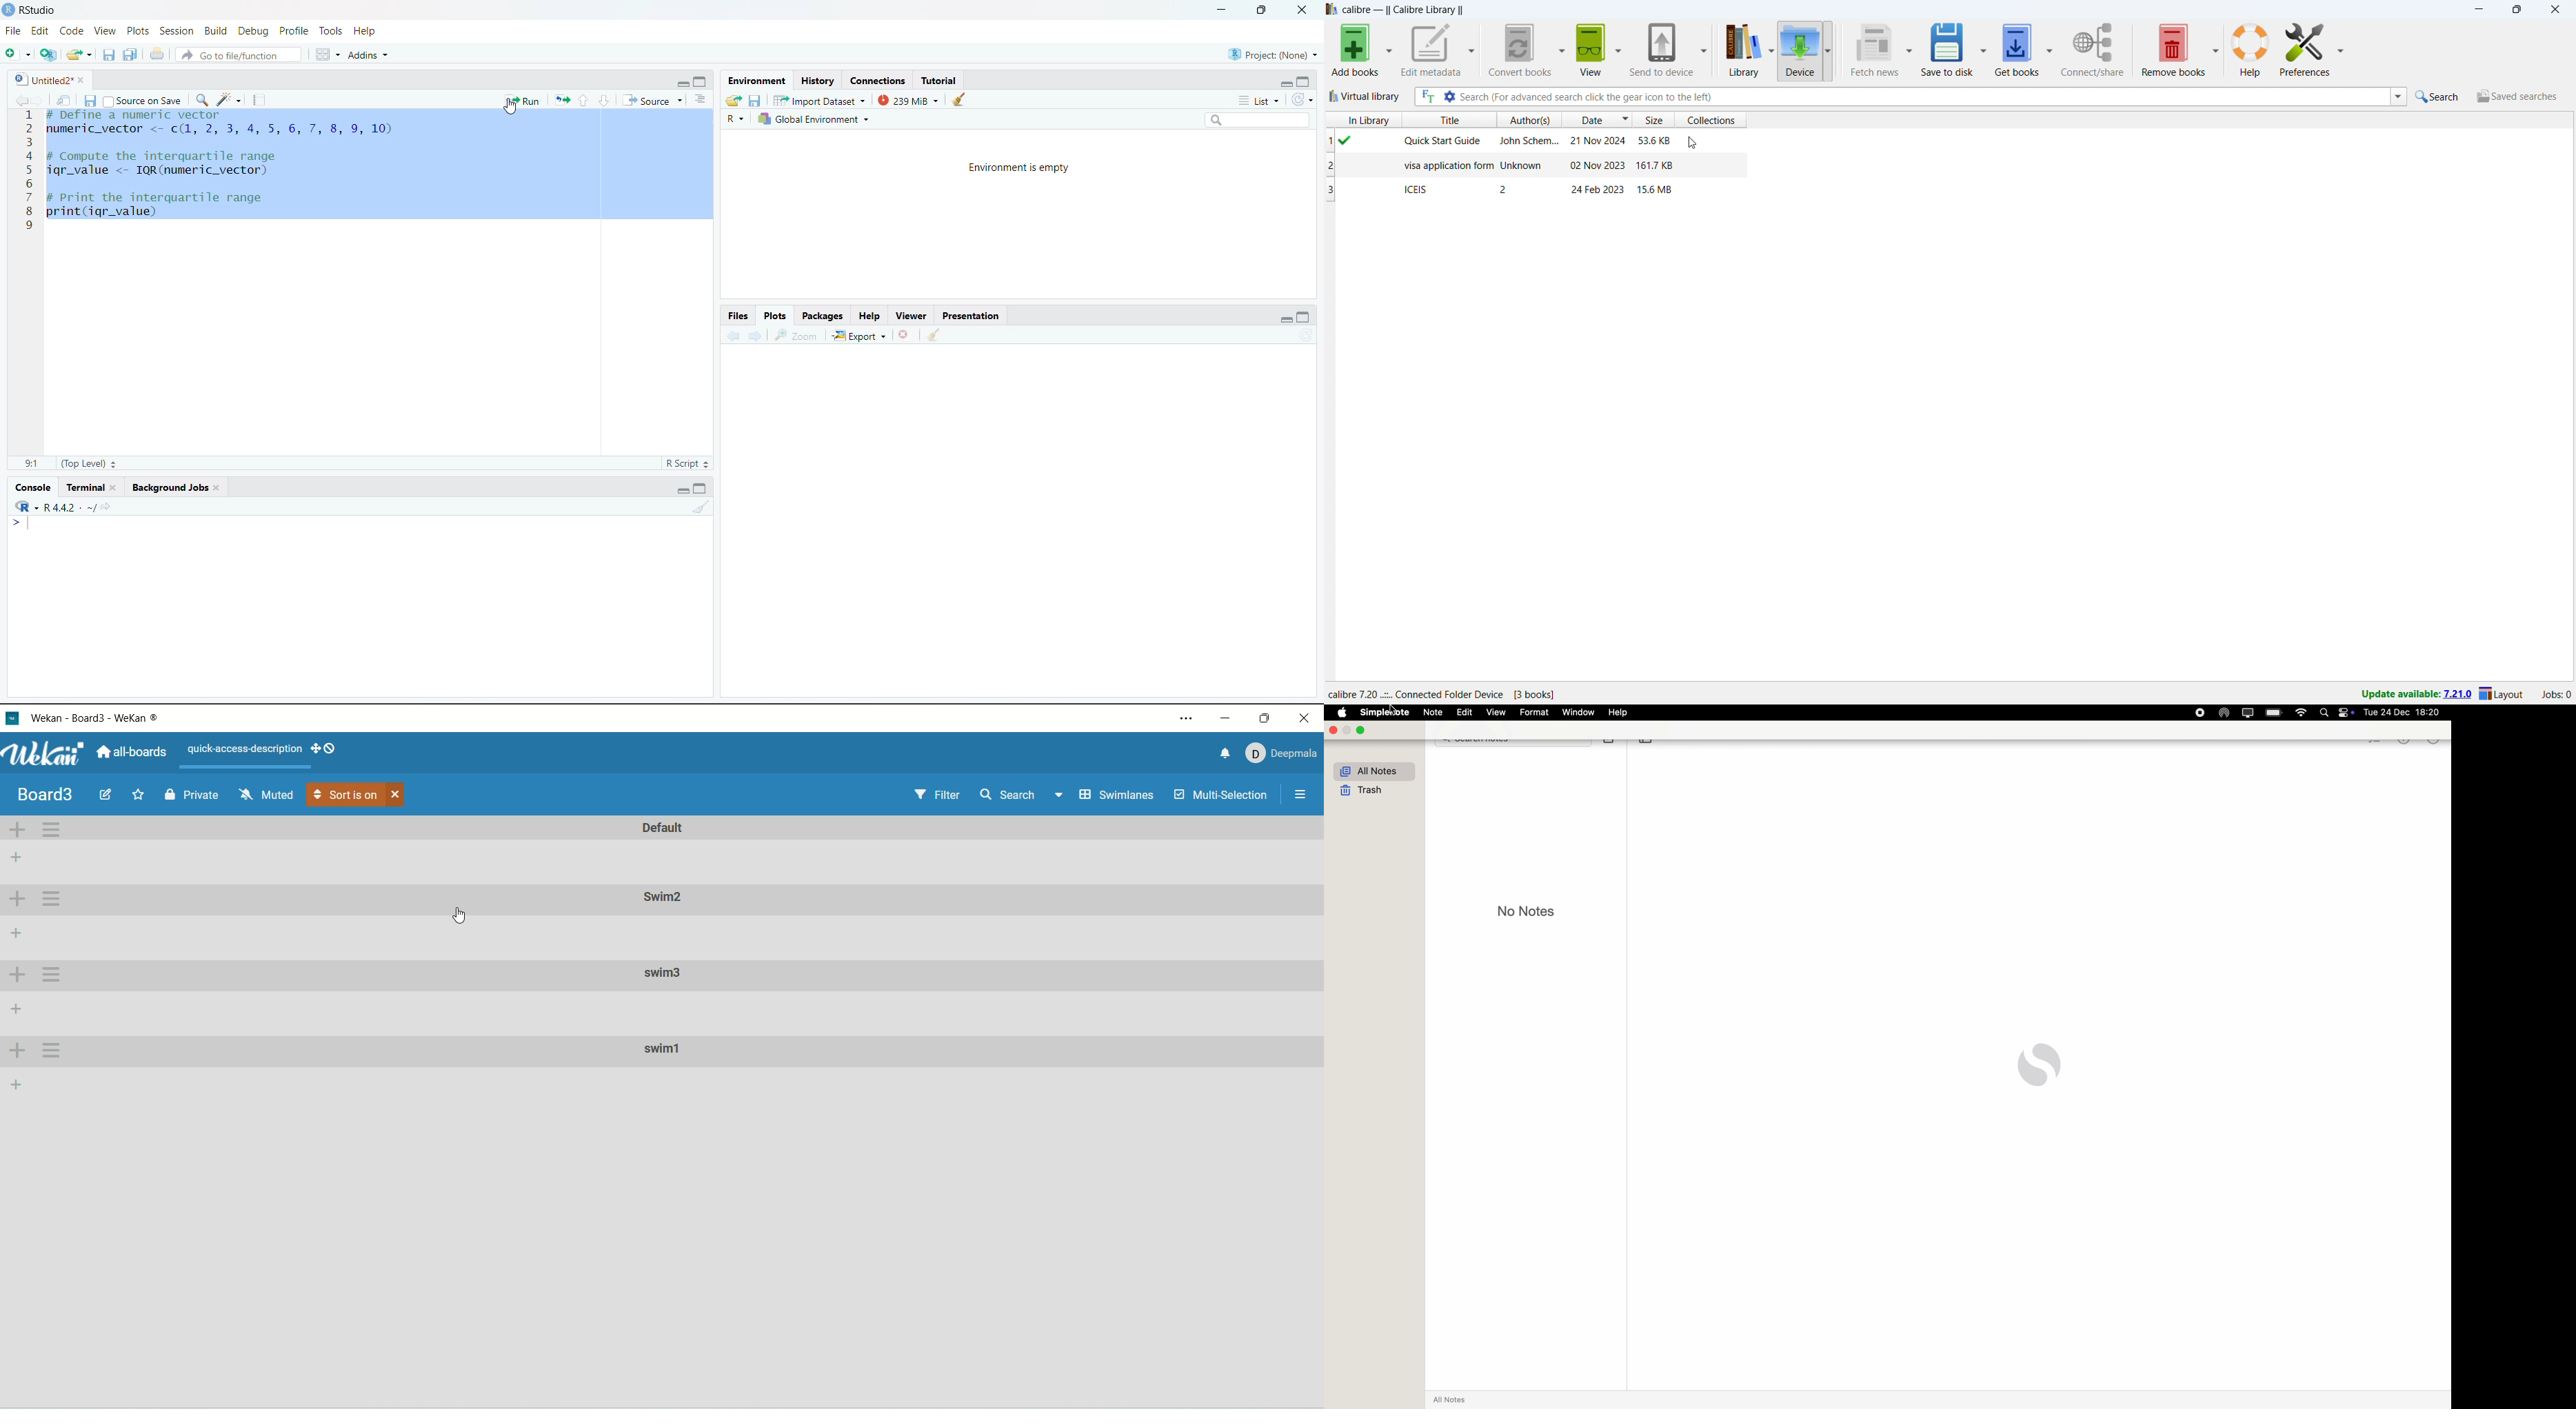 This screenshot has height=1428, width=2576. What do you see at coordinates (1715, 119) in the screenshot?
I see `sort by collections` at bounding box center [1715, 119].